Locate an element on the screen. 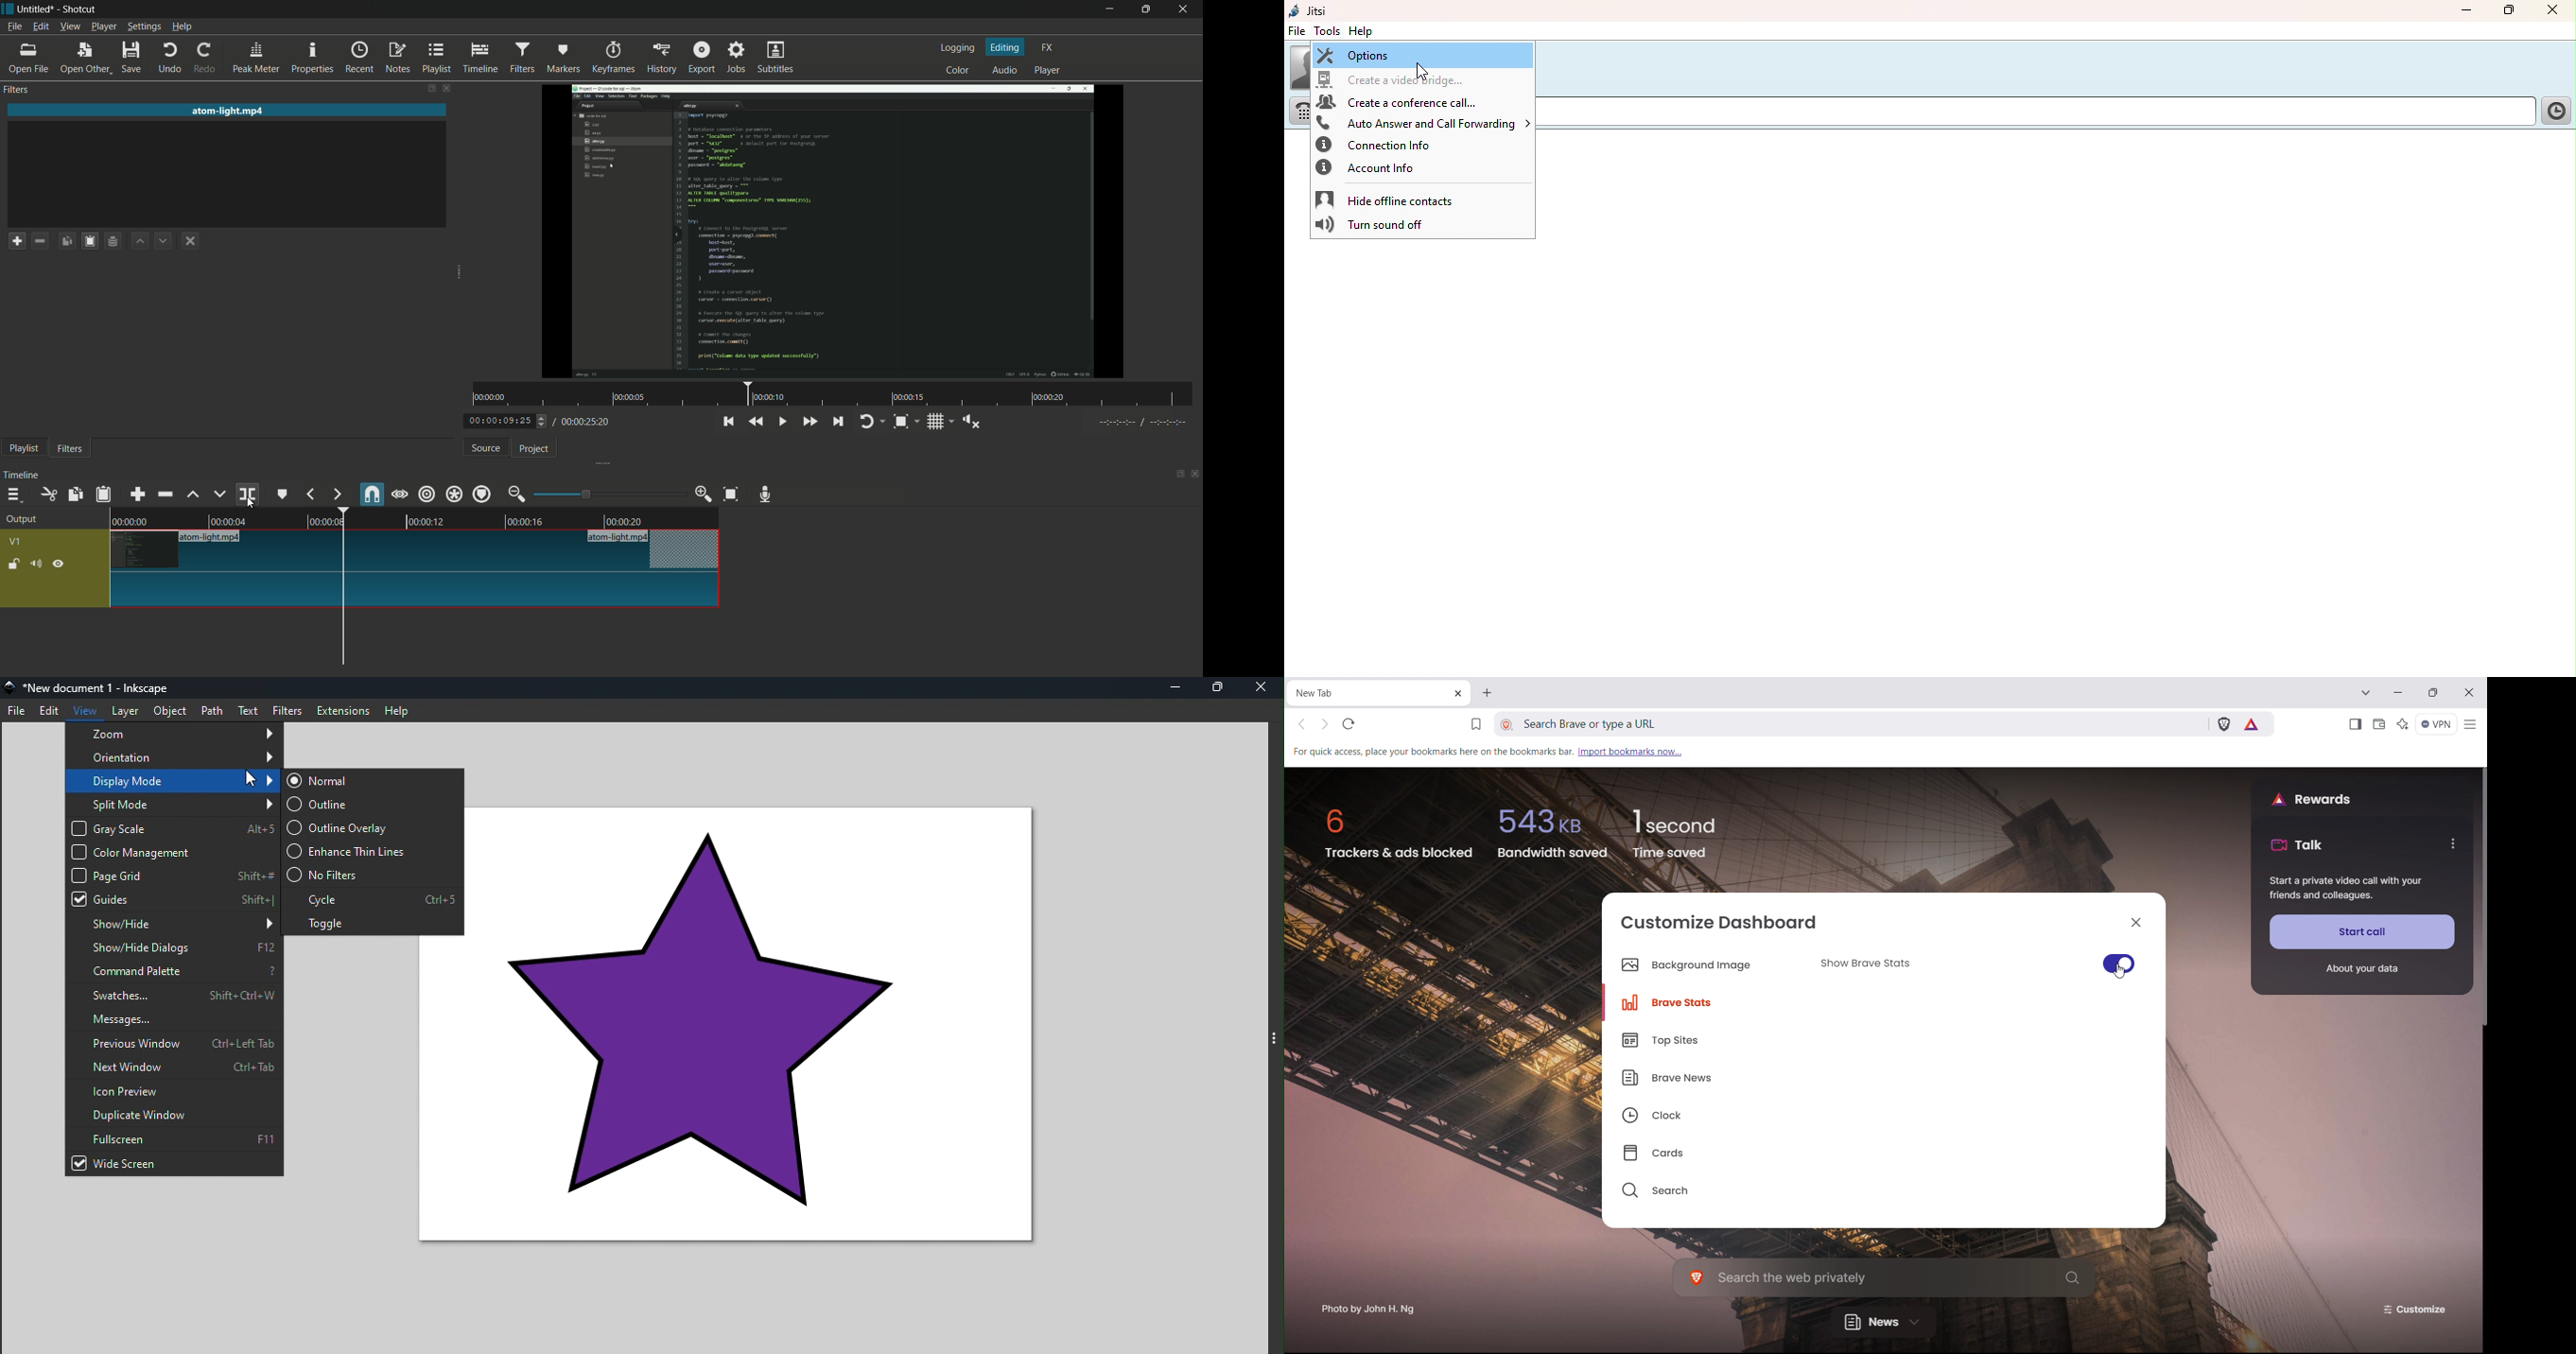 This screenshot has height=1372, width=2576. create or edit marker is located at coordinates (283, 495).